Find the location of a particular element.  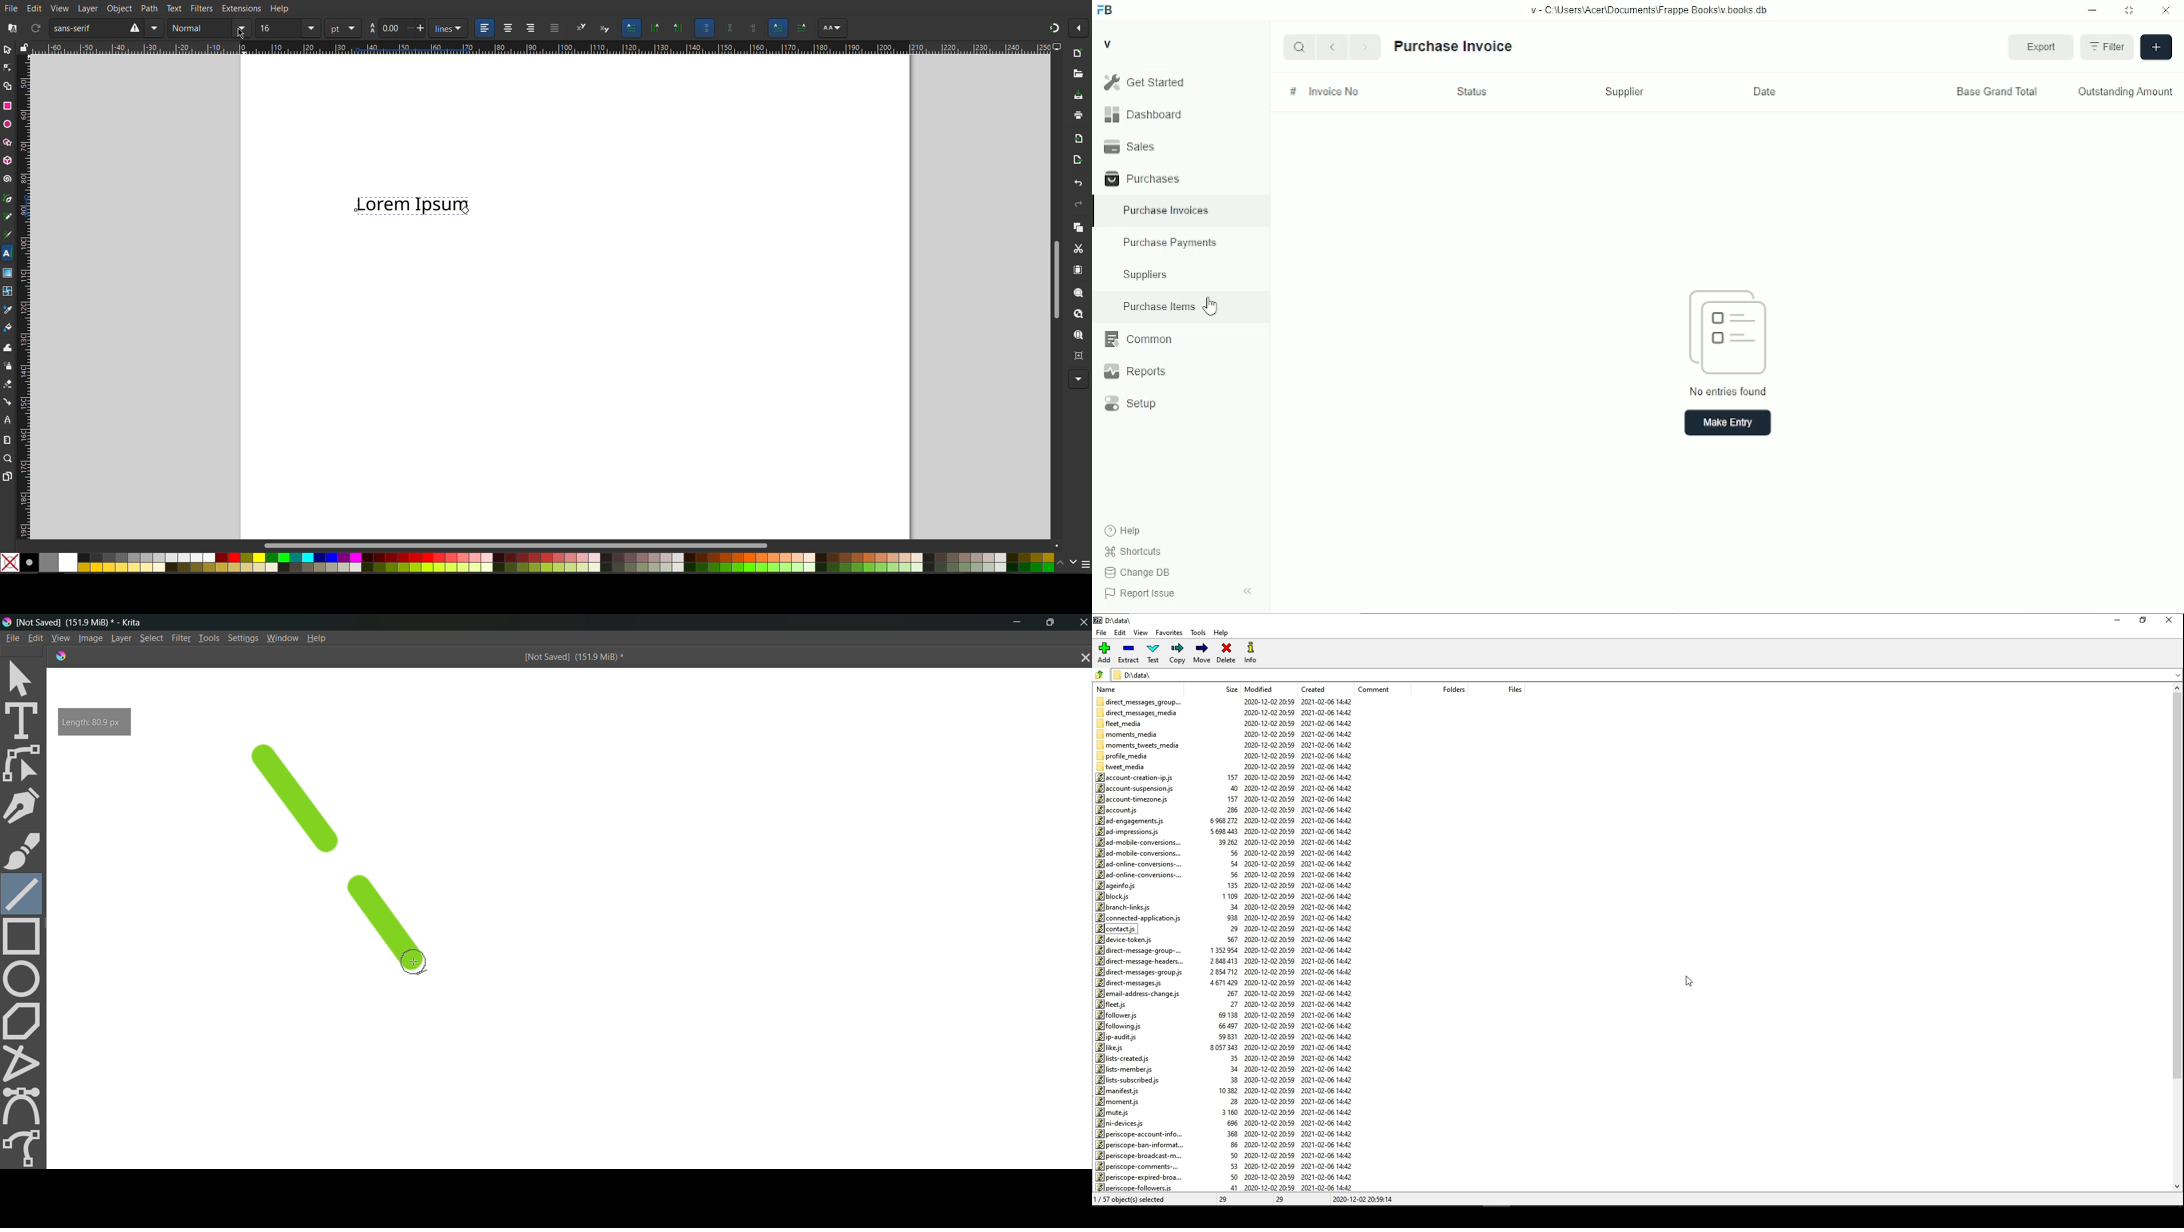

minimize is located at coordinates (2118, 624).